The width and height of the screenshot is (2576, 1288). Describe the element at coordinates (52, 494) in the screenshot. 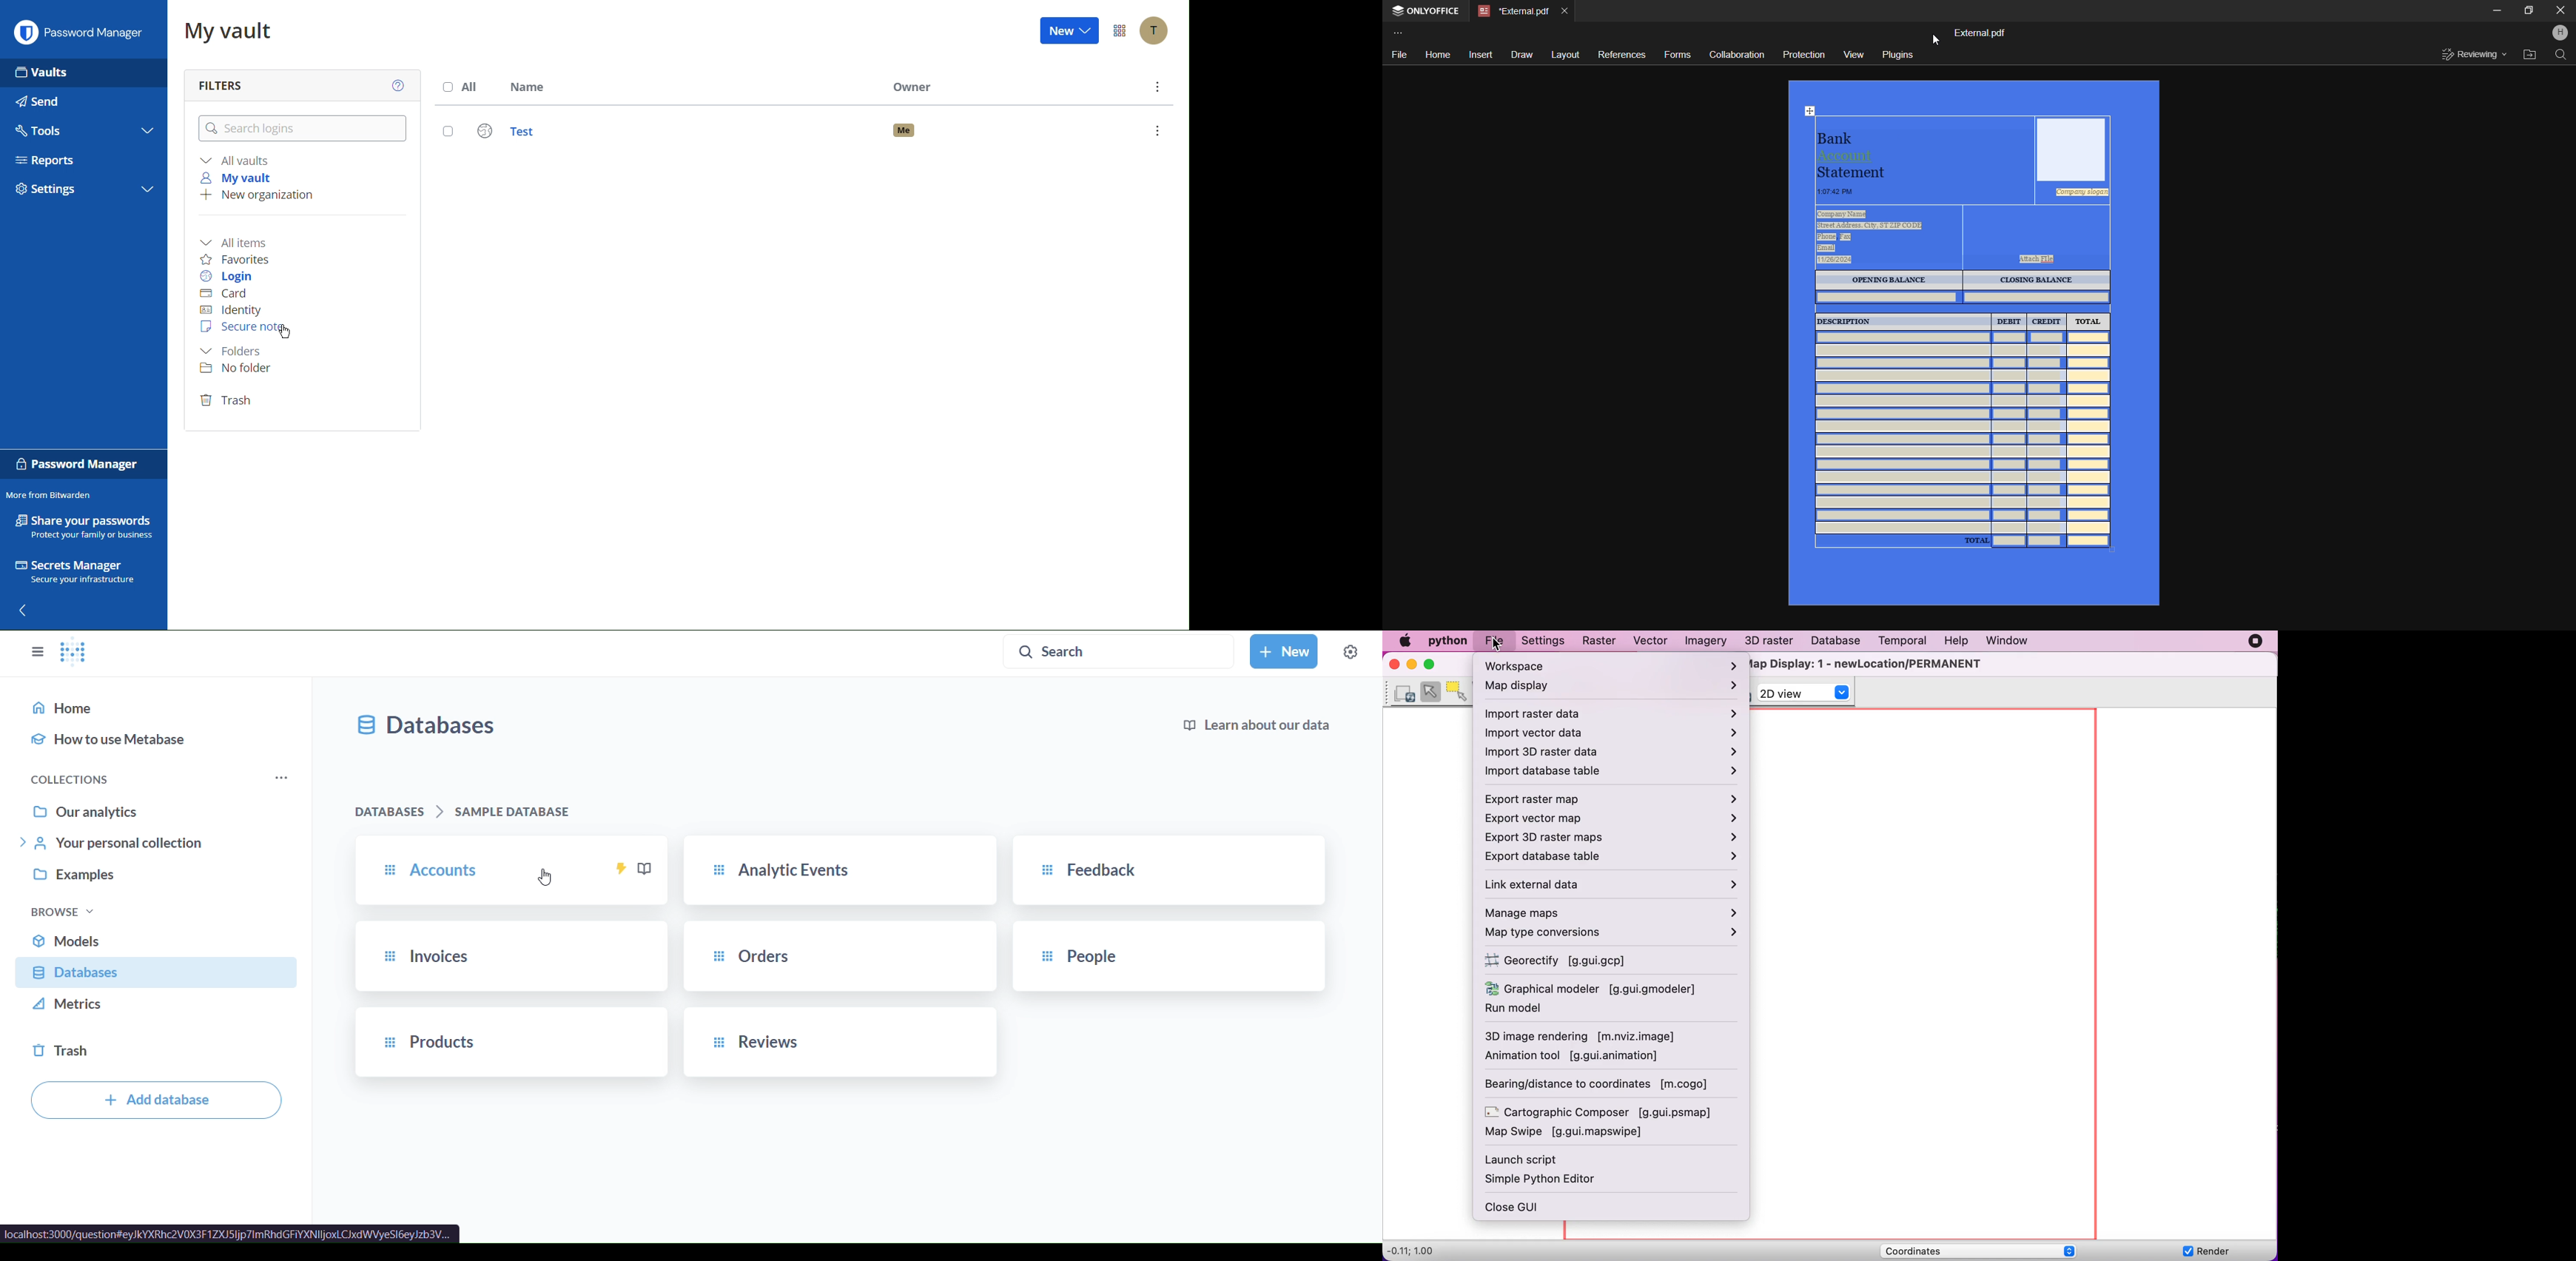

I see `More from Bitwarden` at that location.